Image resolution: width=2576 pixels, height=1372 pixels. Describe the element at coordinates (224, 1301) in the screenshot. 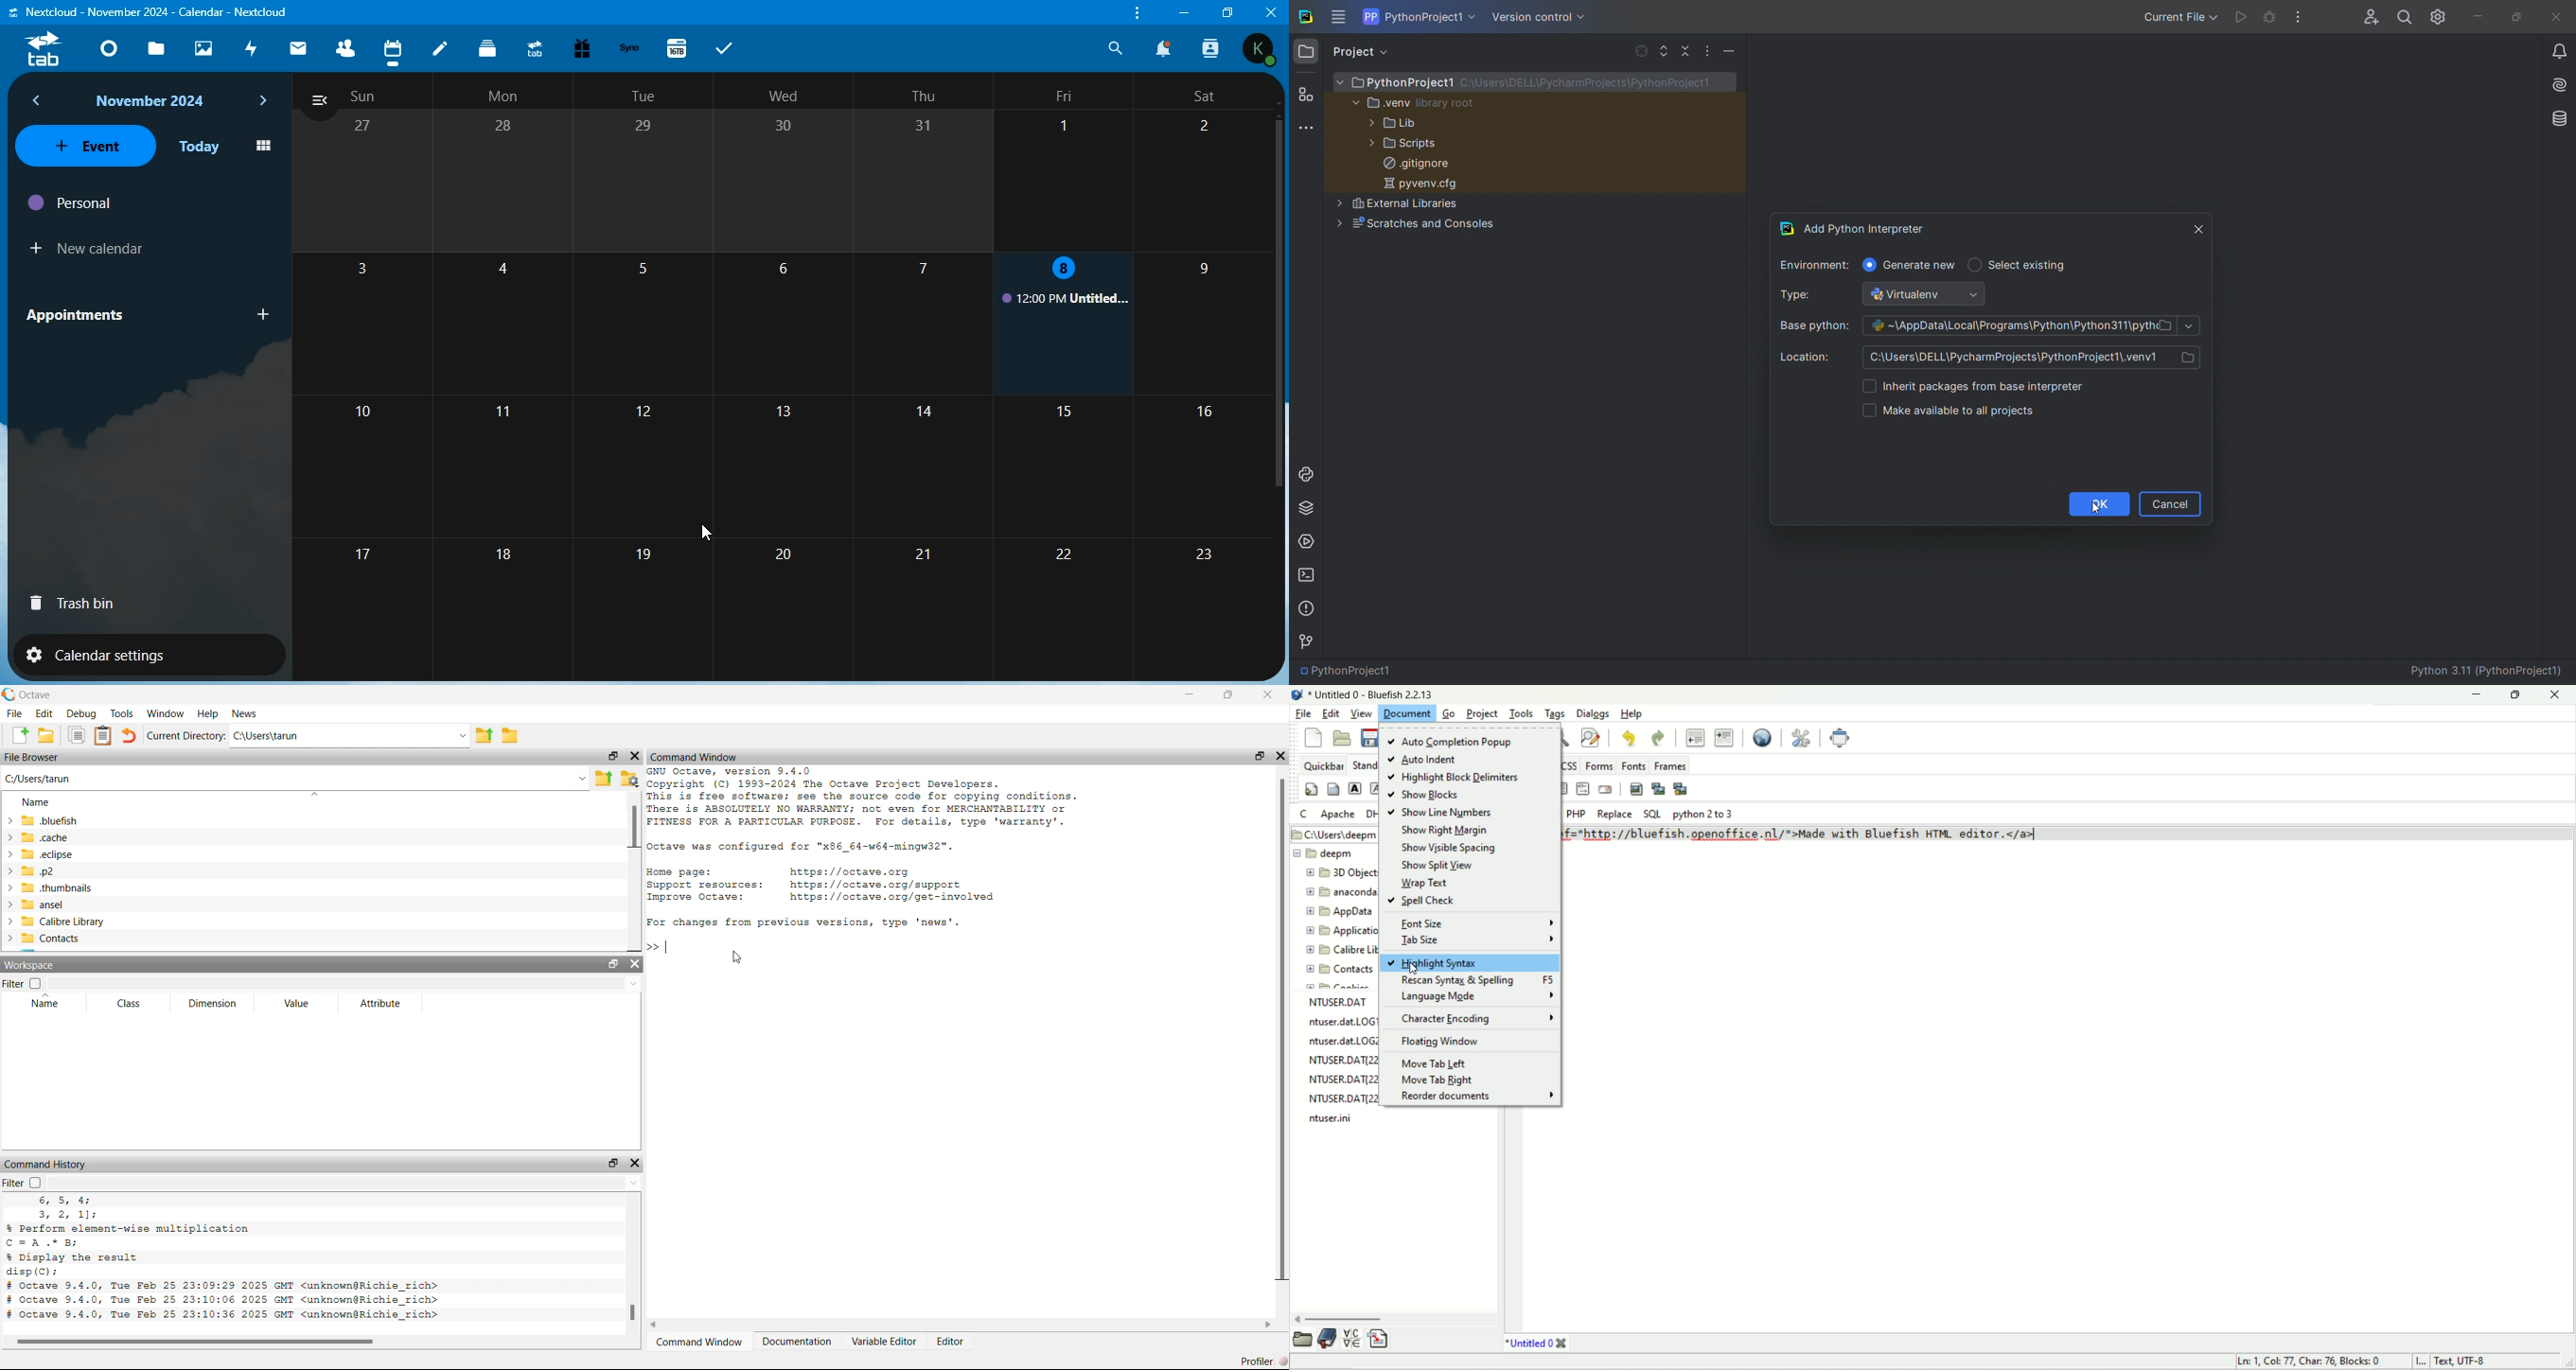

I see `# Octave 9.4.0, Tue Feb 25 23:10:06 2025 GMT <unknown@Richie_rich>` at that location.